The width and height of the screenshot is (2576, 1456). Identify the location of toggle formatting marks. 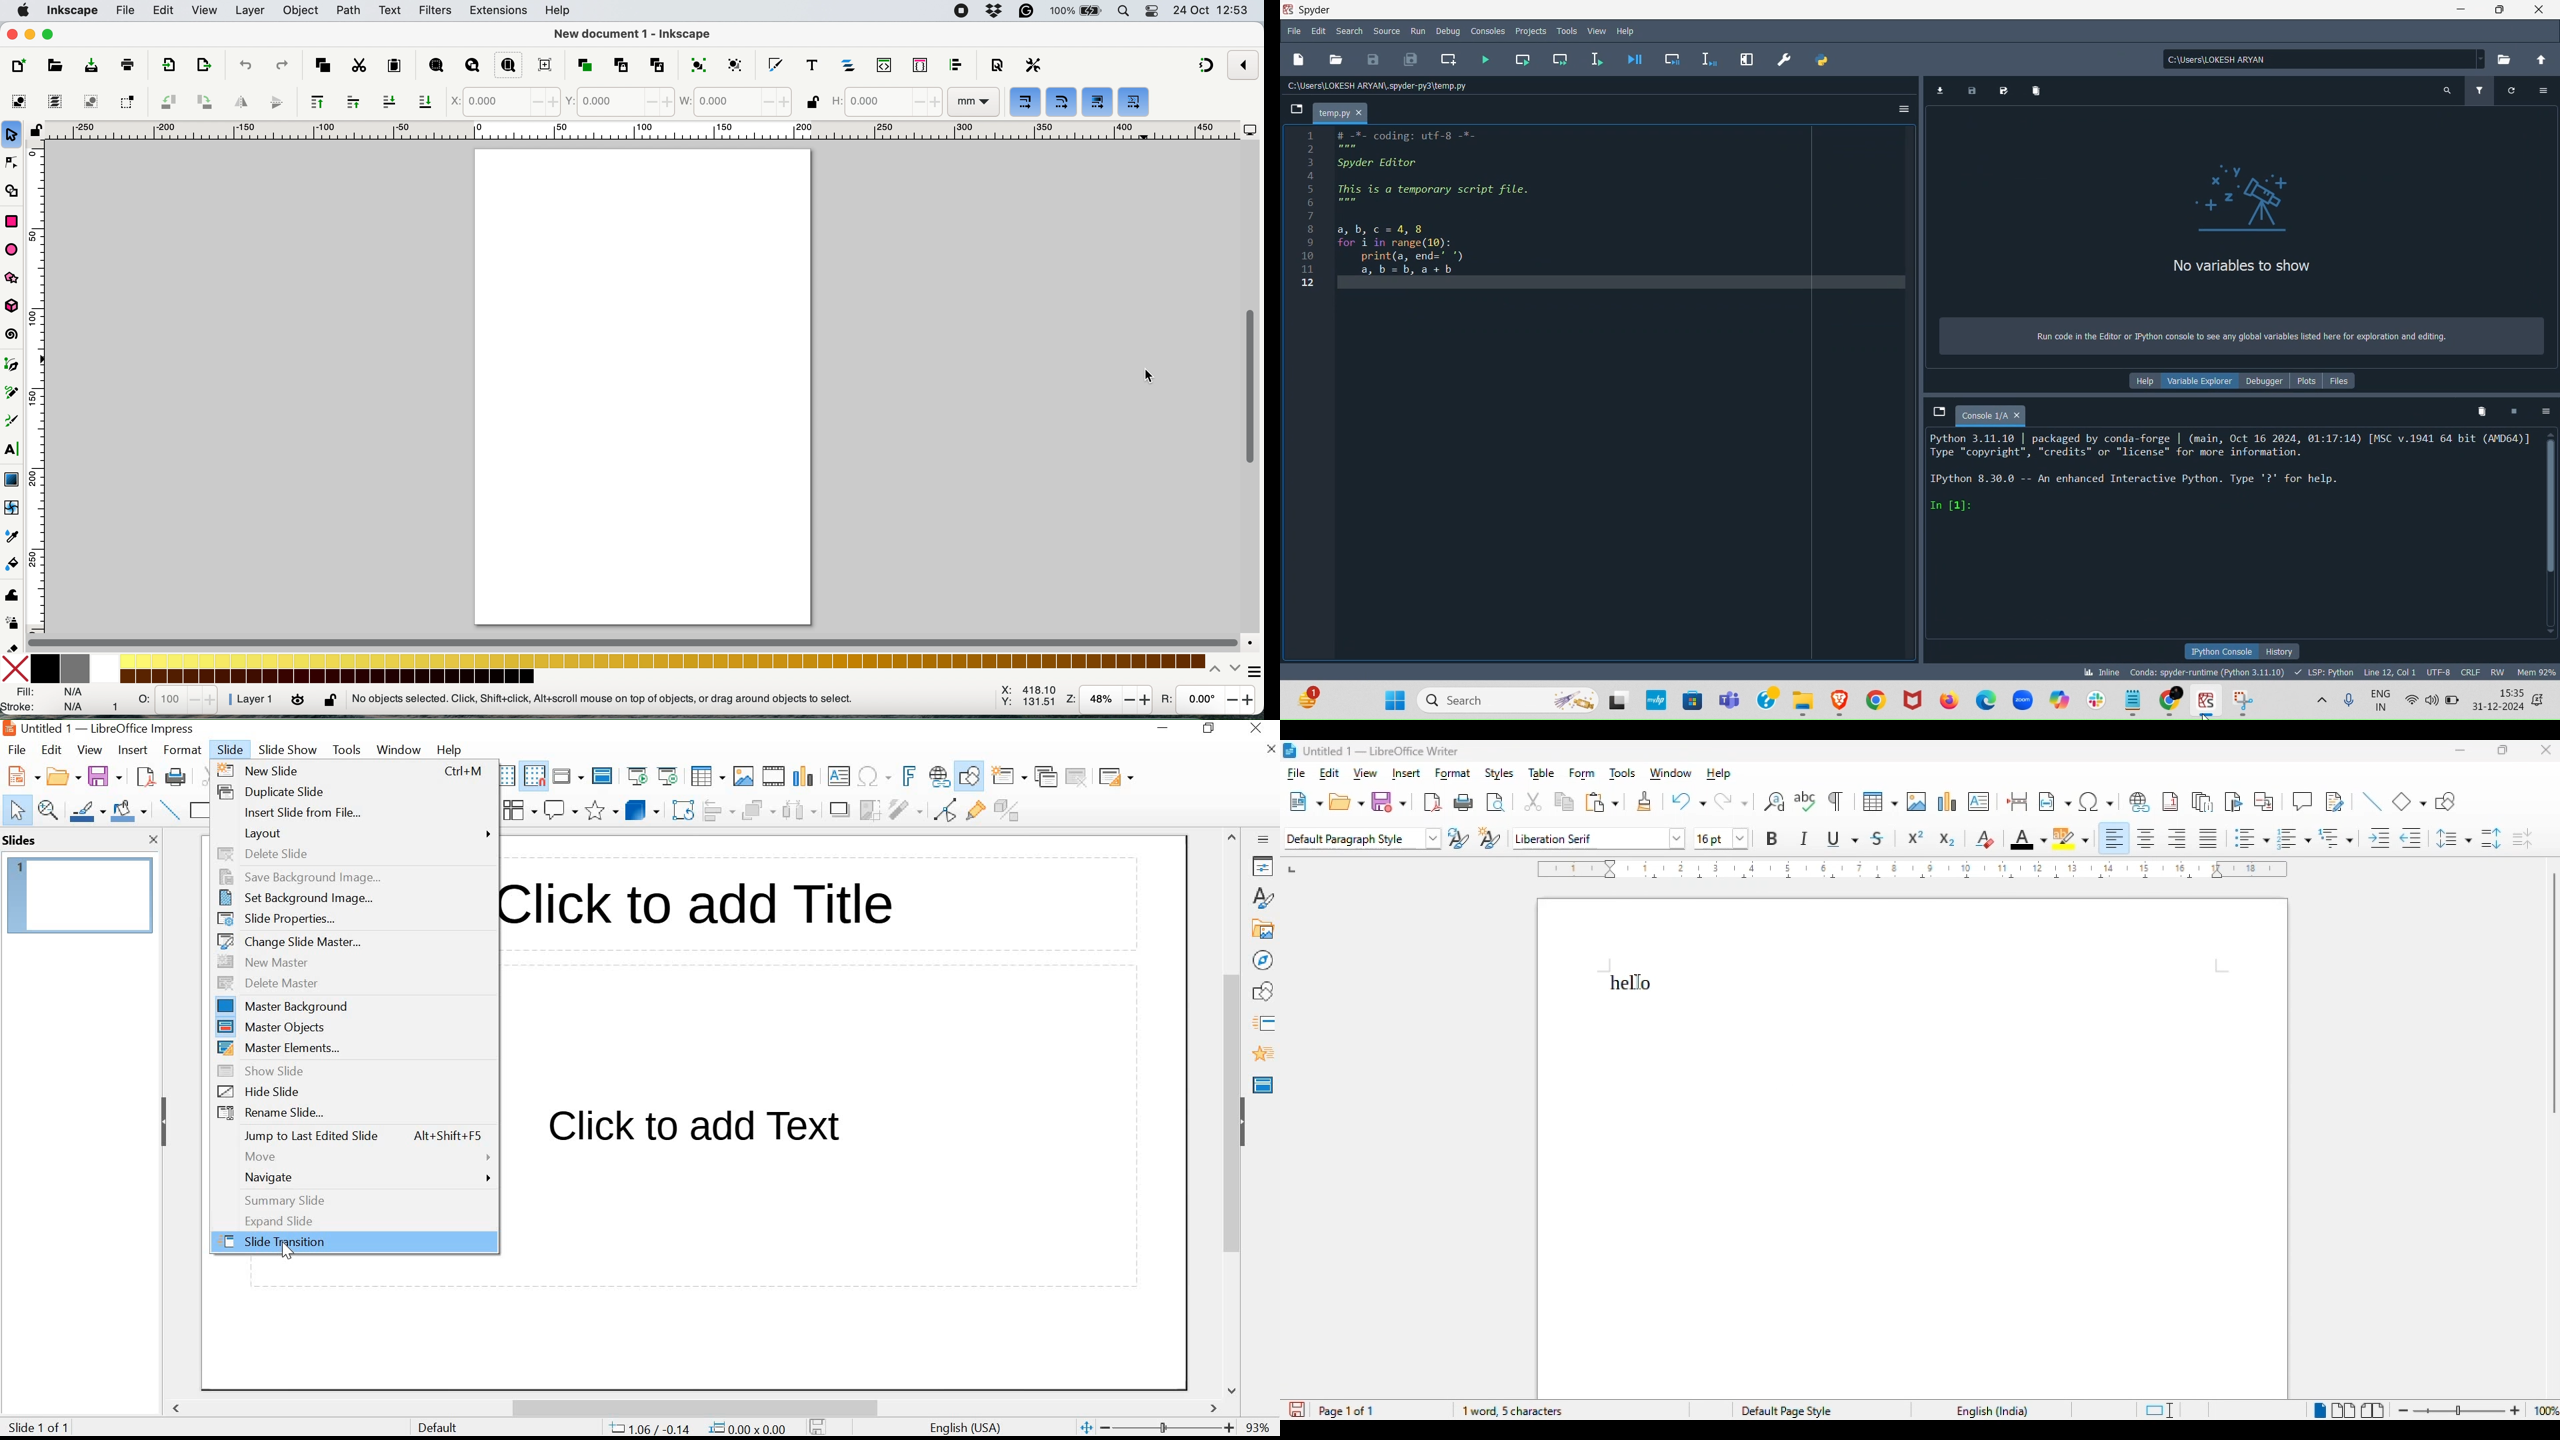
(1835, 801).